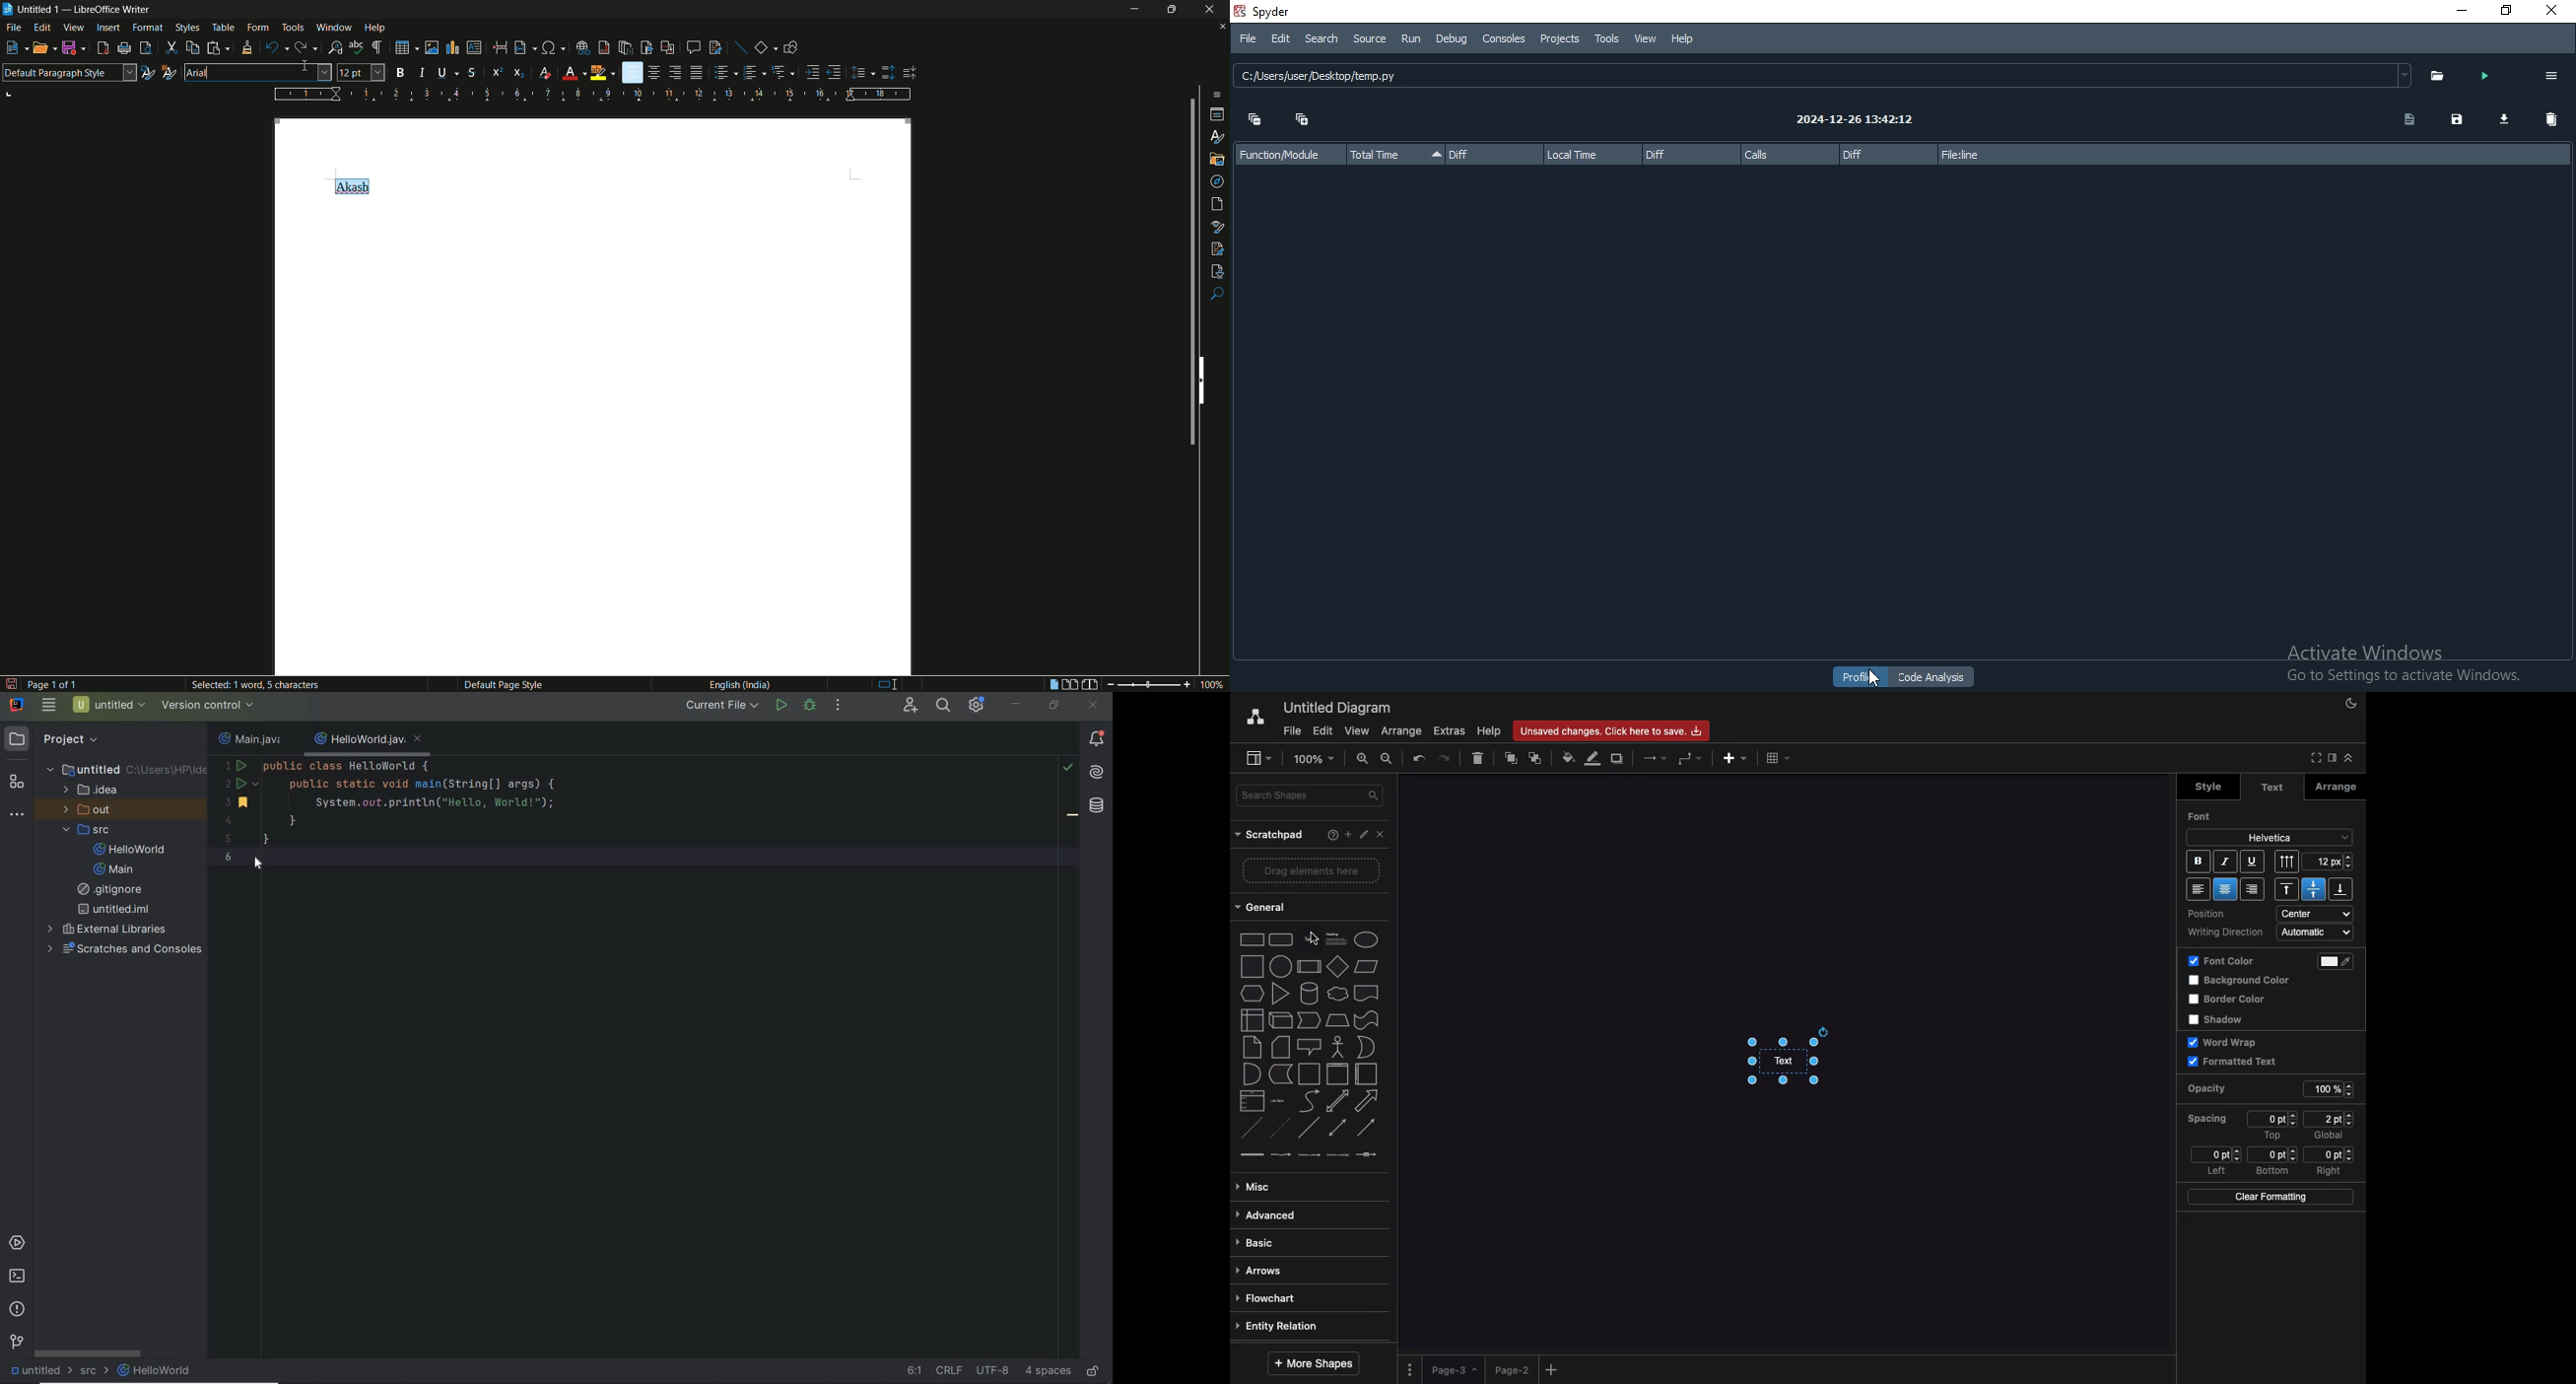 The height and width of the screenshot is (1400, 2576). What do you see at coordinates (2226, 1042) in the screenshot?
I see `Word wrap` at bounding box center [2226, 1042].